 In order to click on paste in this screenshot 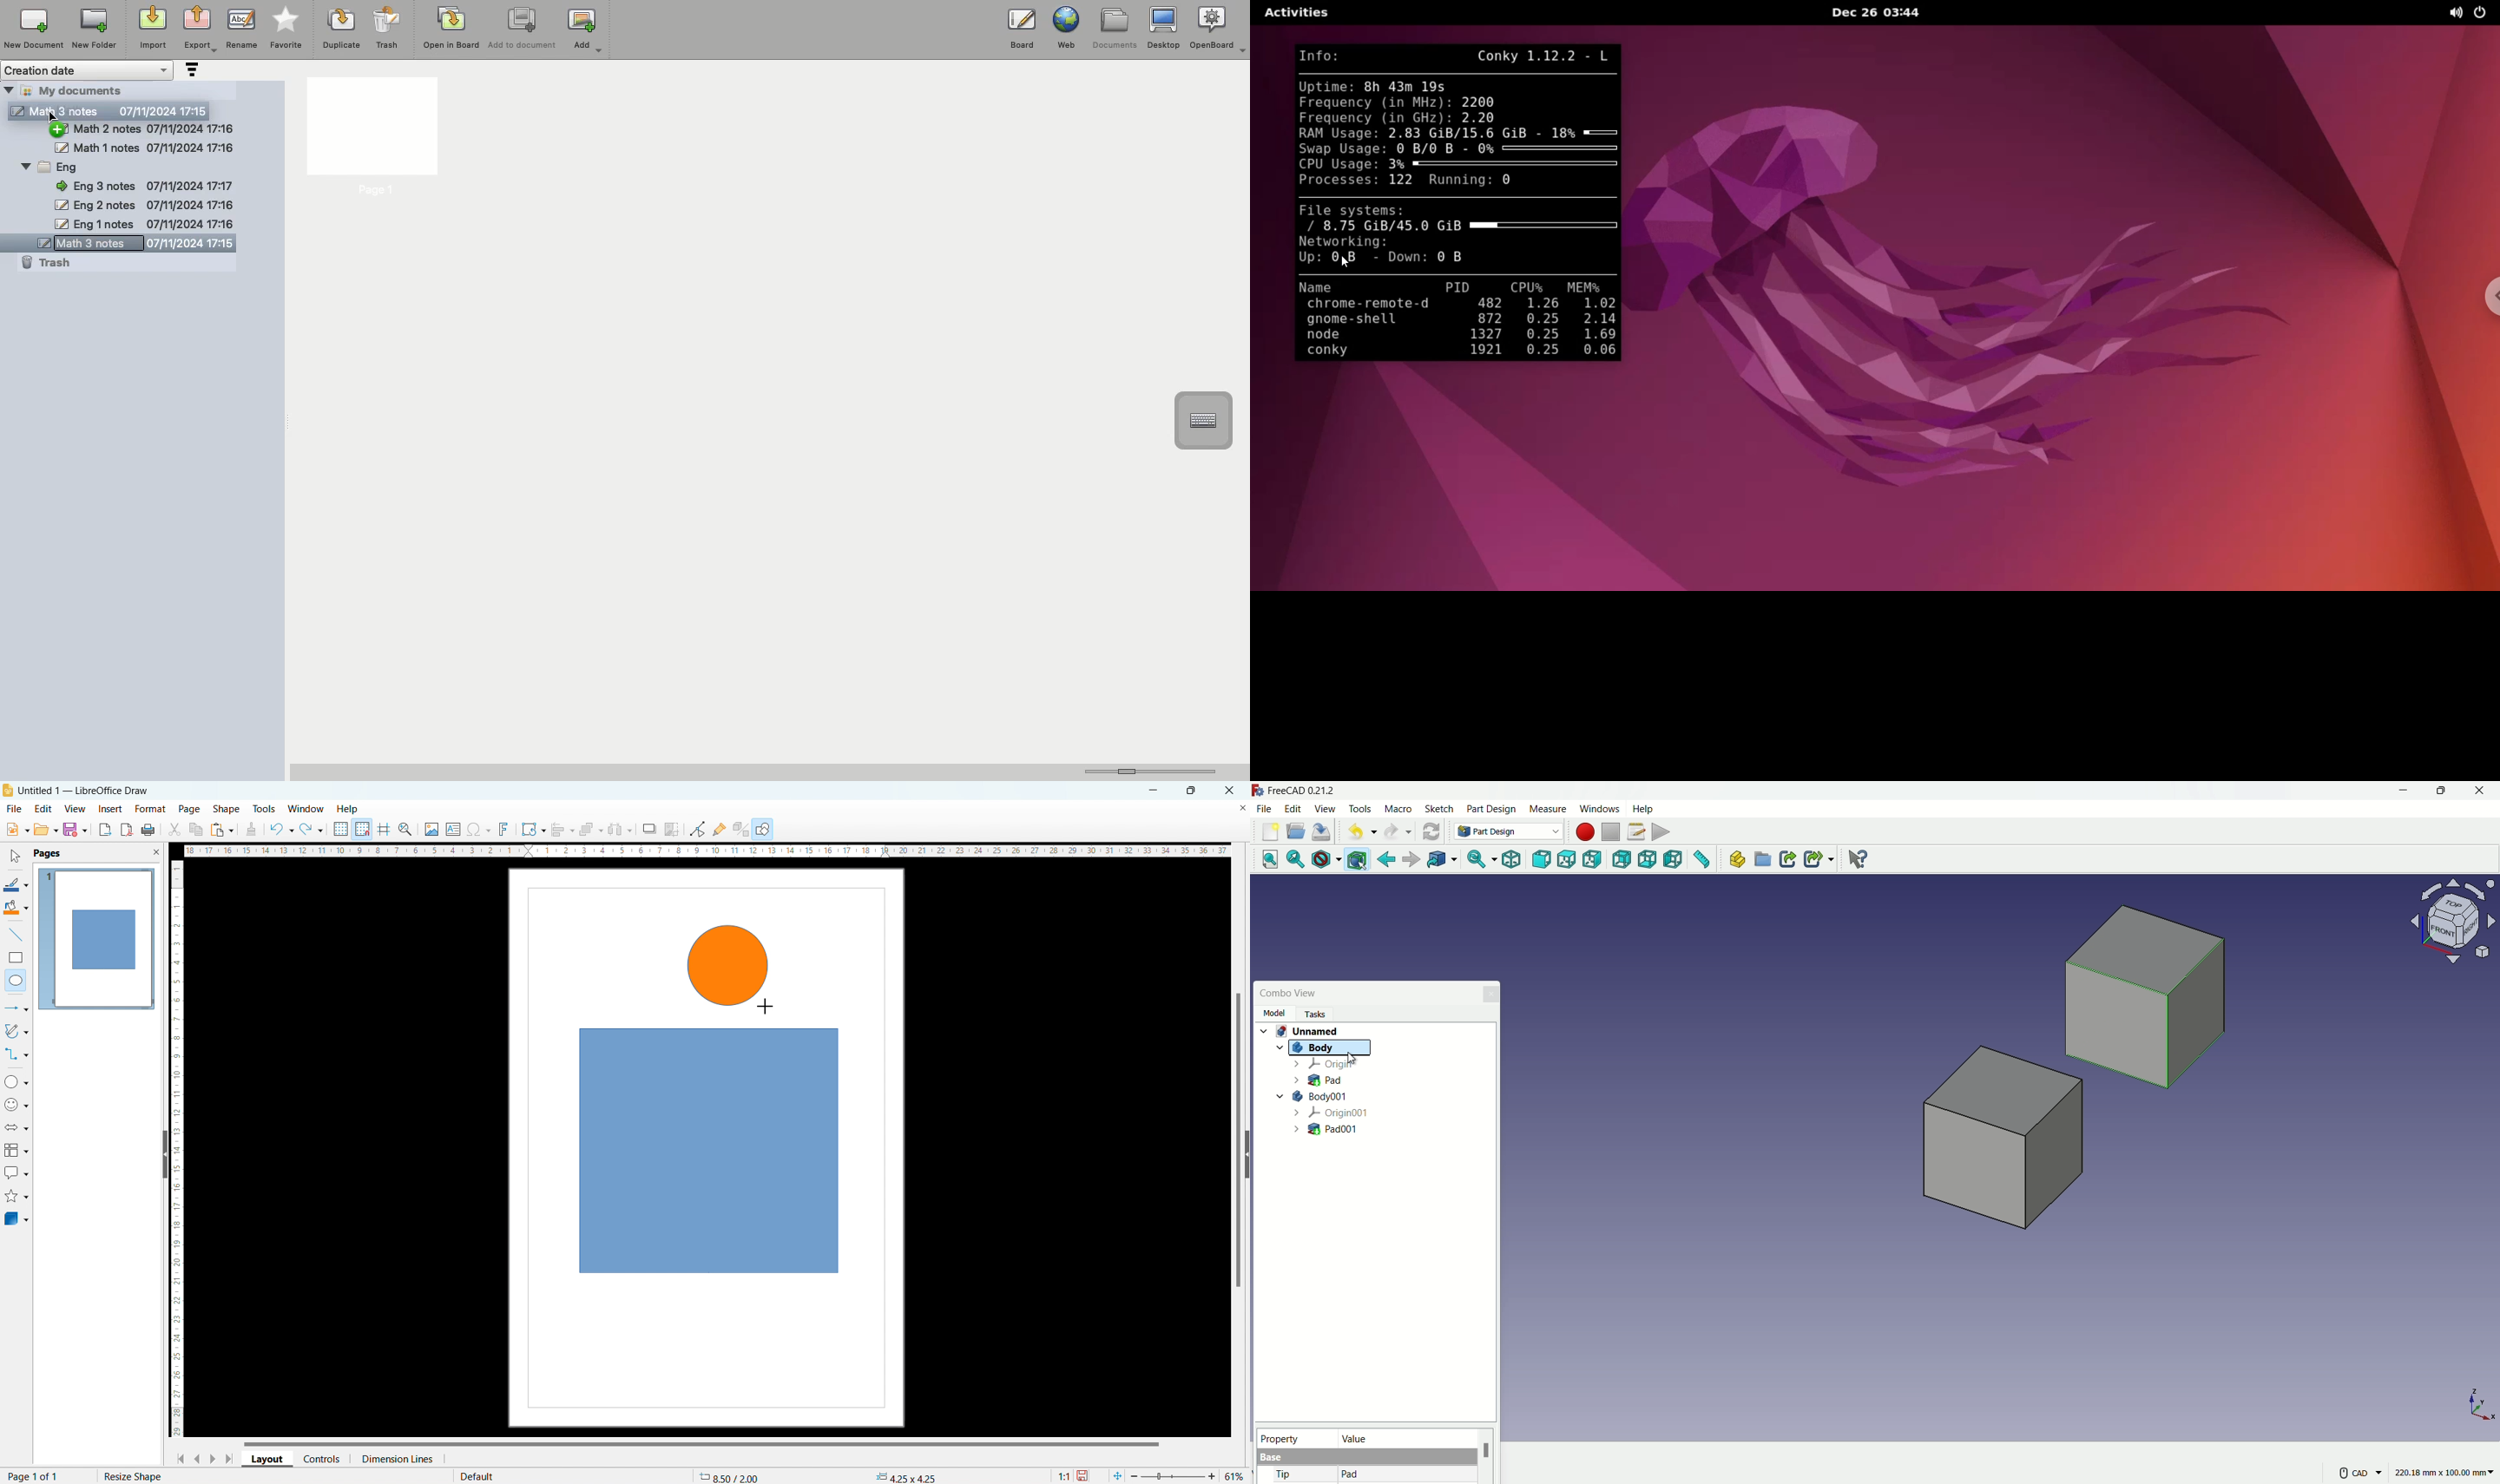, I will do `click(223, 829)`.